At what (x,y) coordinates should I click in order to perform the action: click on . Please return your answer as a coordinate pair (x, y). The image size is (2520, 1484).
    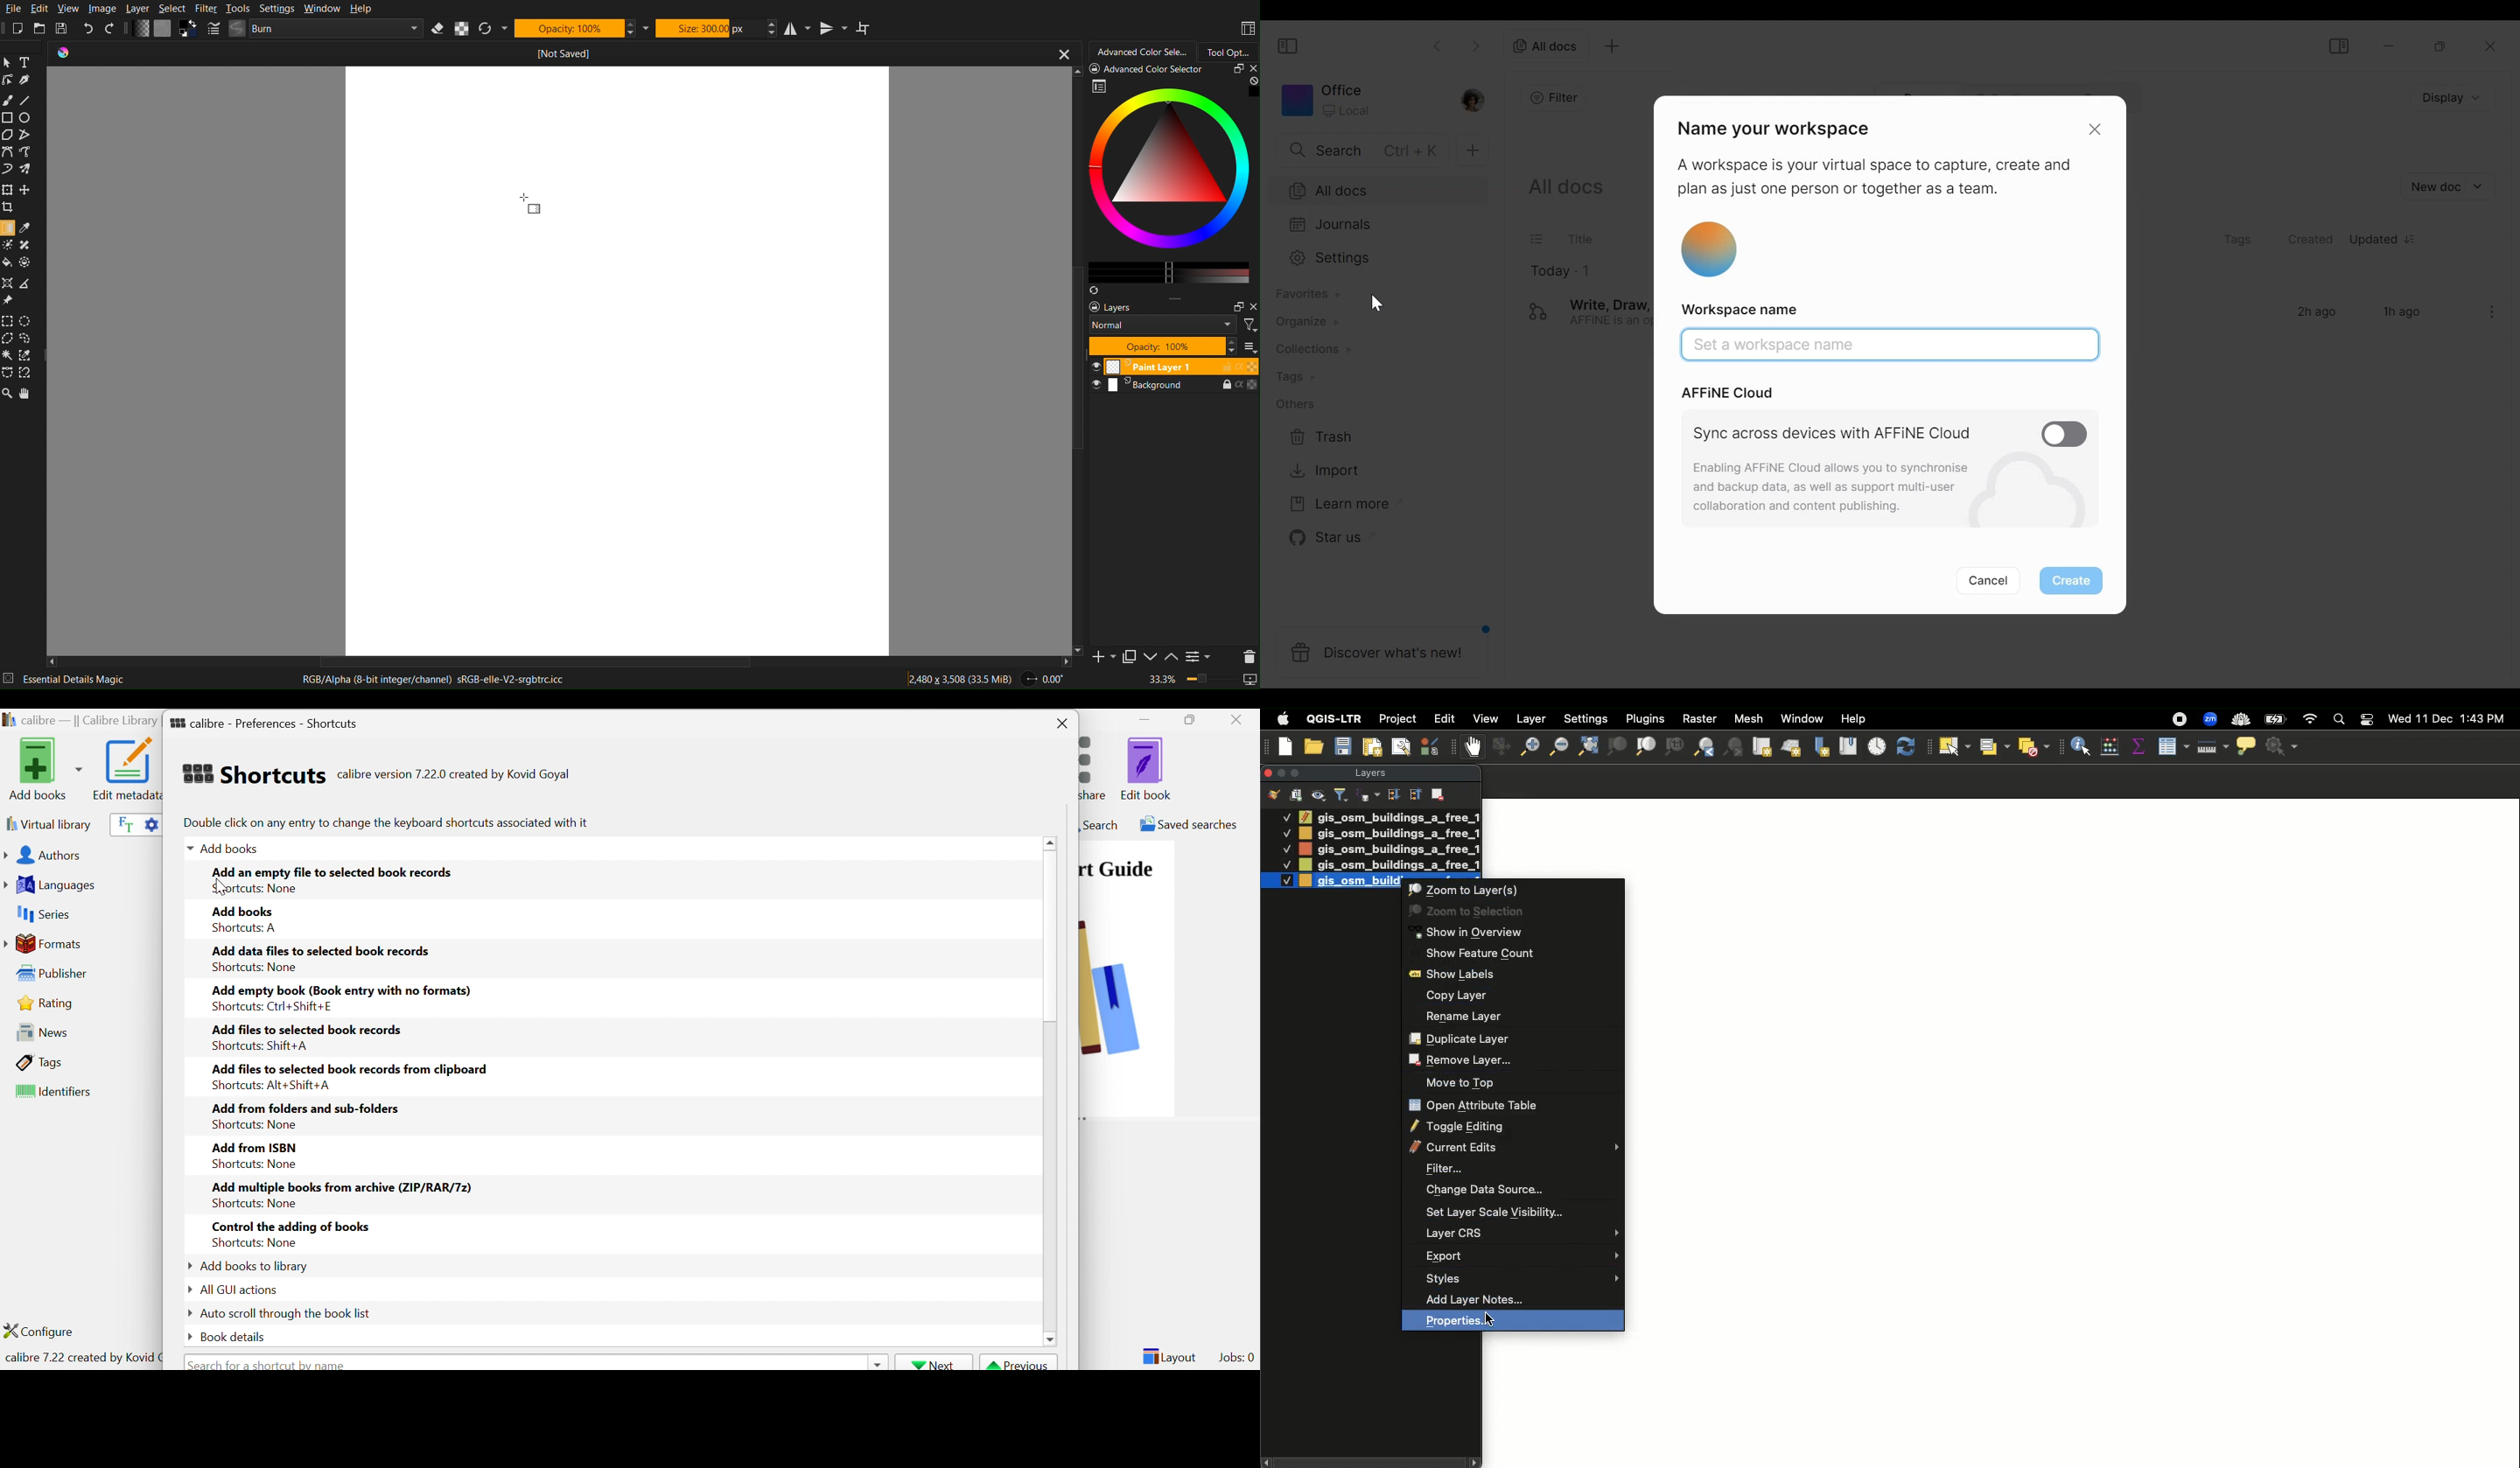
    Looking at the image, I should click on (2210, 719).